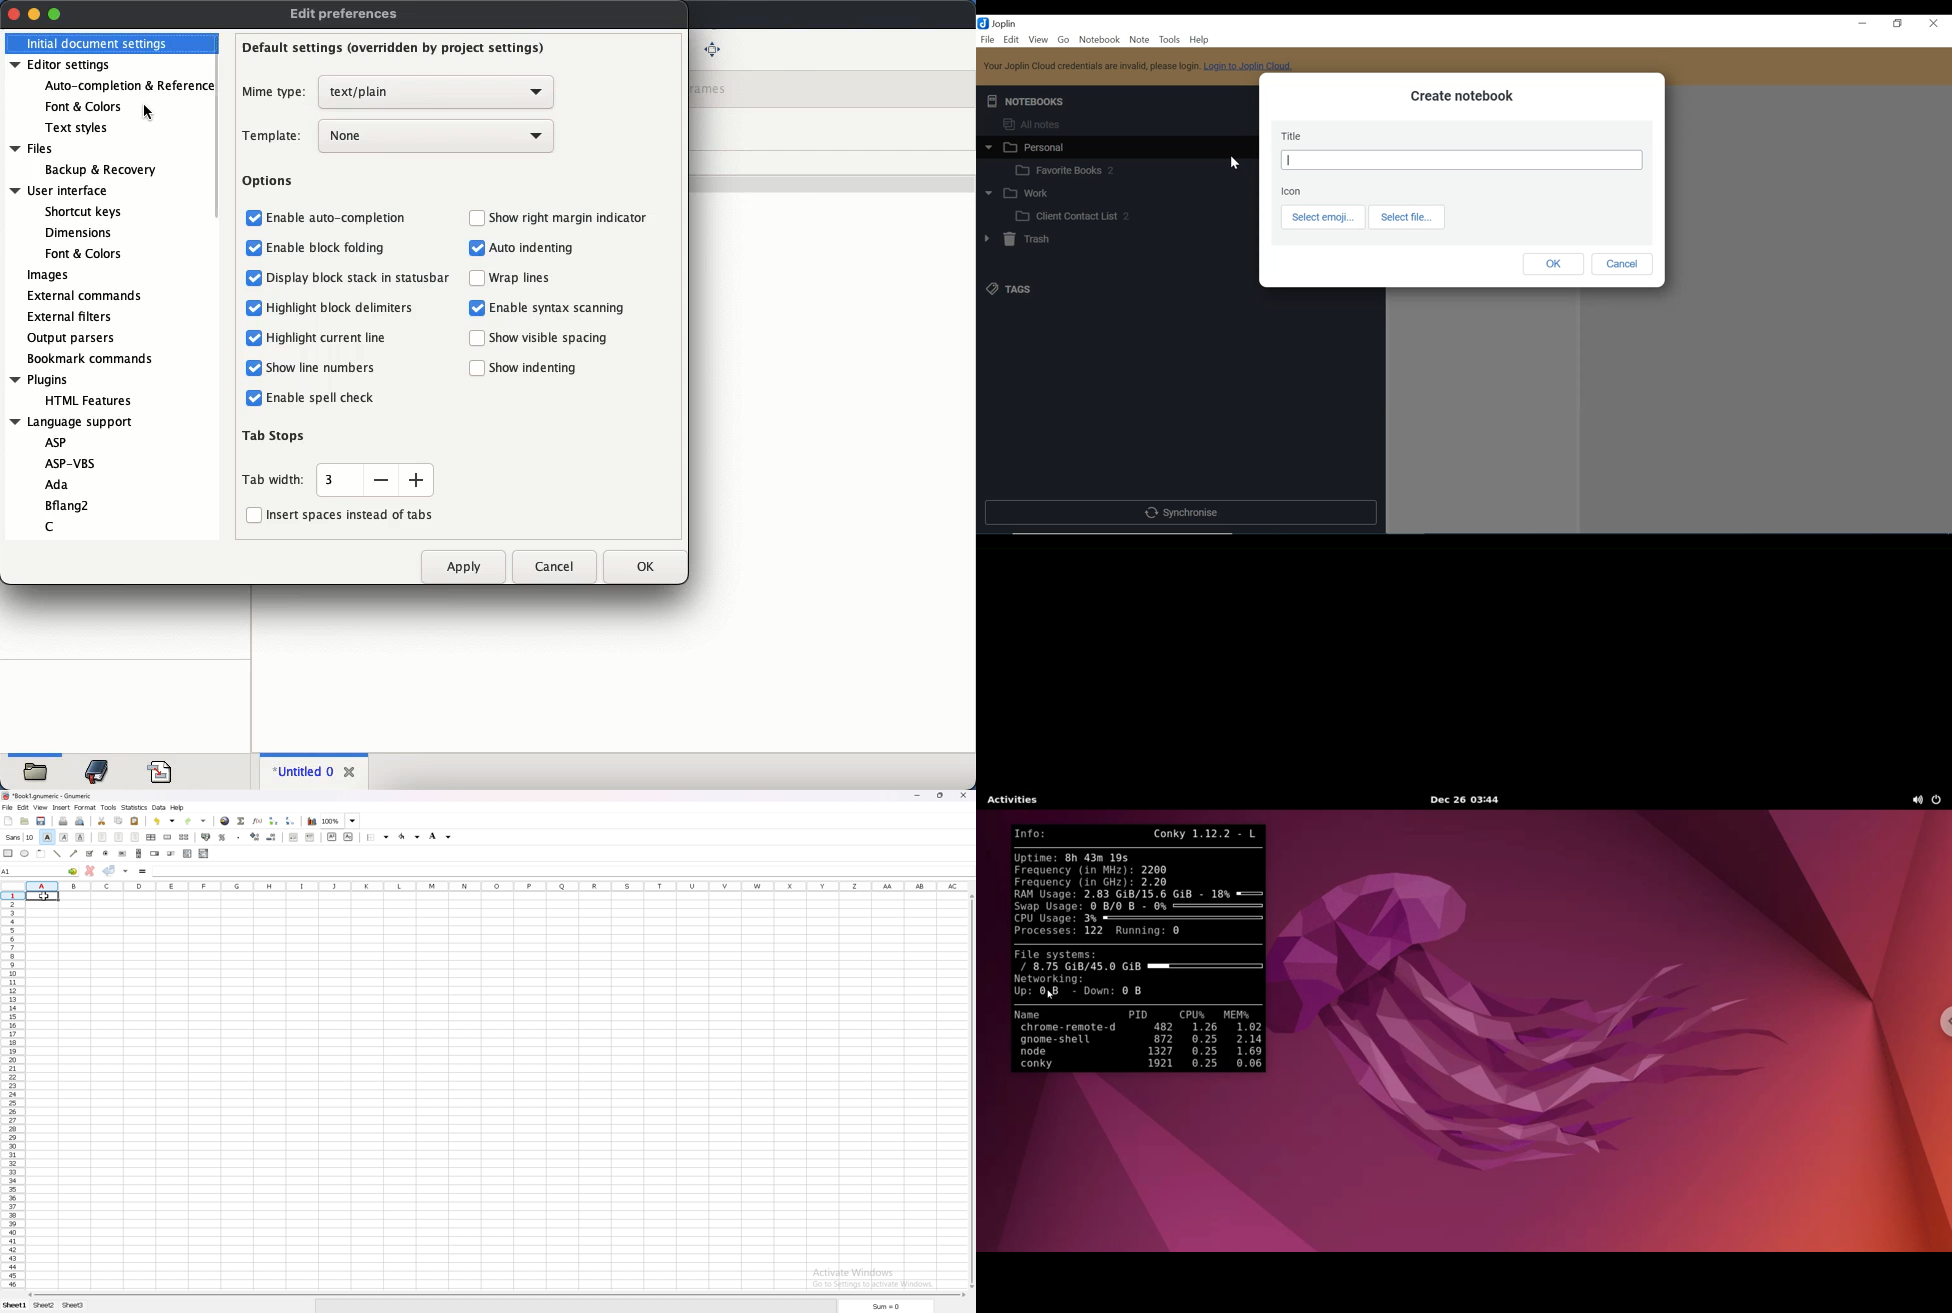 The width and height of the screenshot is (1960, 1316). Describe the element at coordinates (1065, 41) in the screenshot. I see `Go` at that location.